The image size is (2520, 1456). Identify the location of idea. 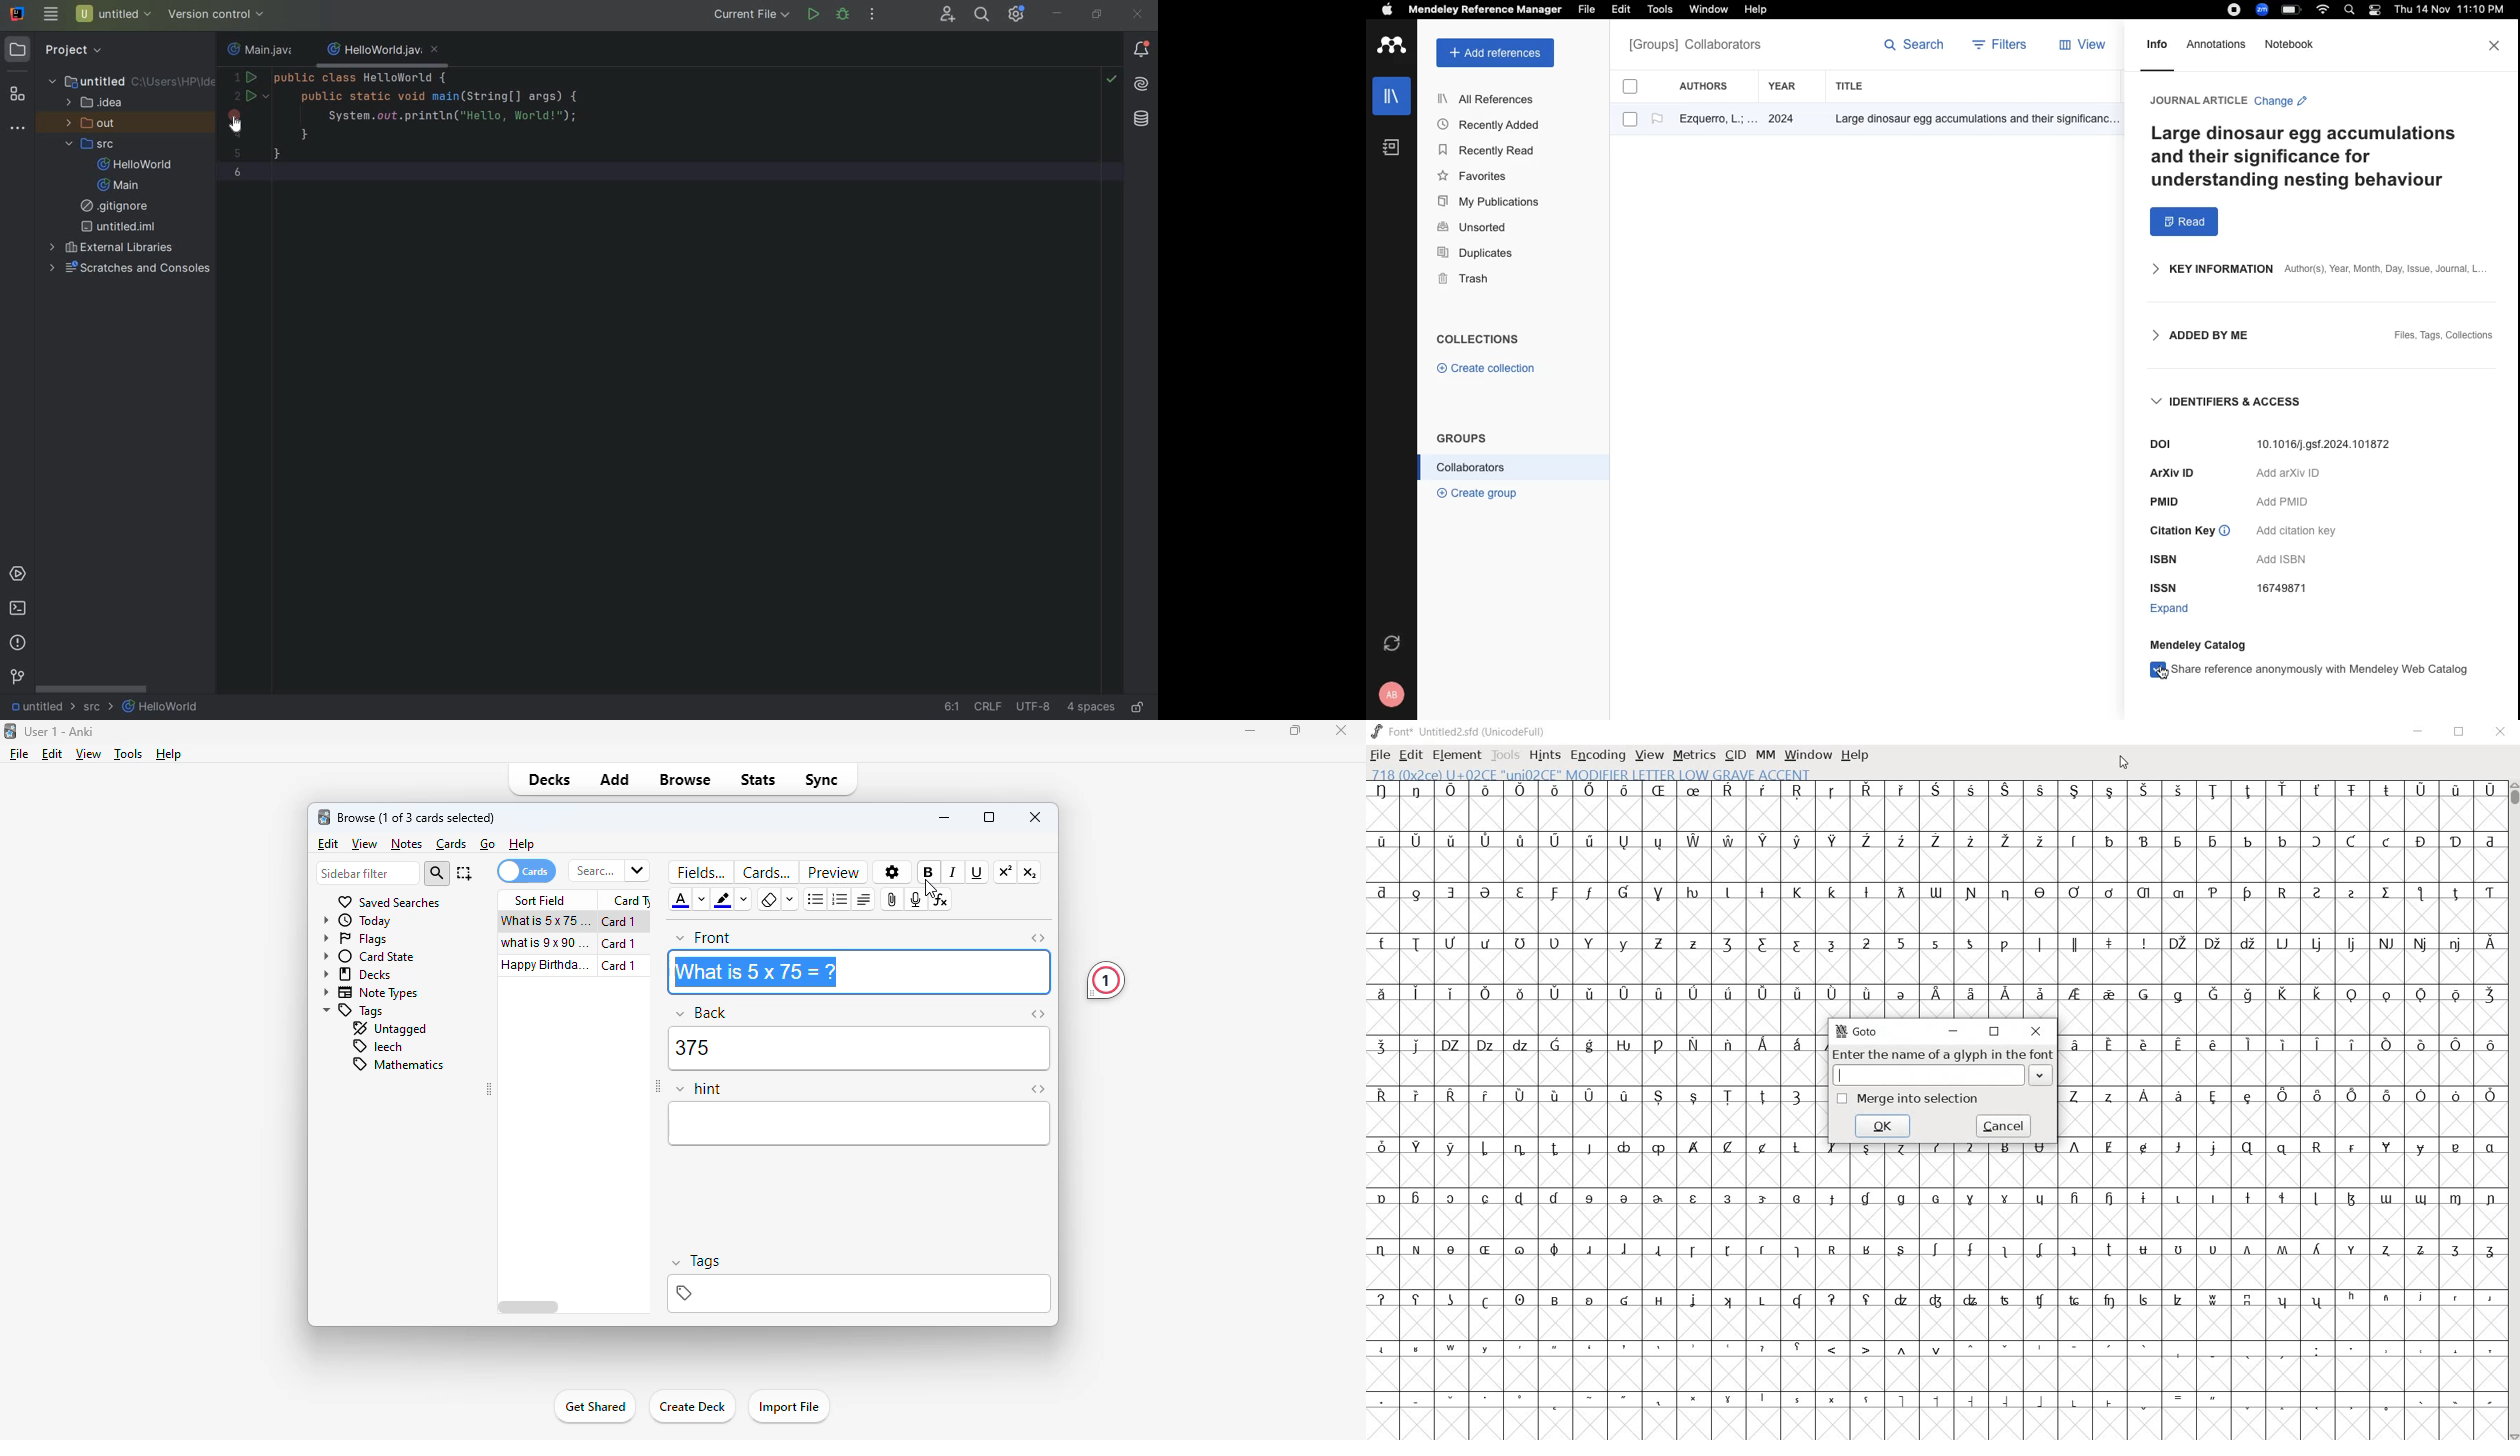
(97, 106).